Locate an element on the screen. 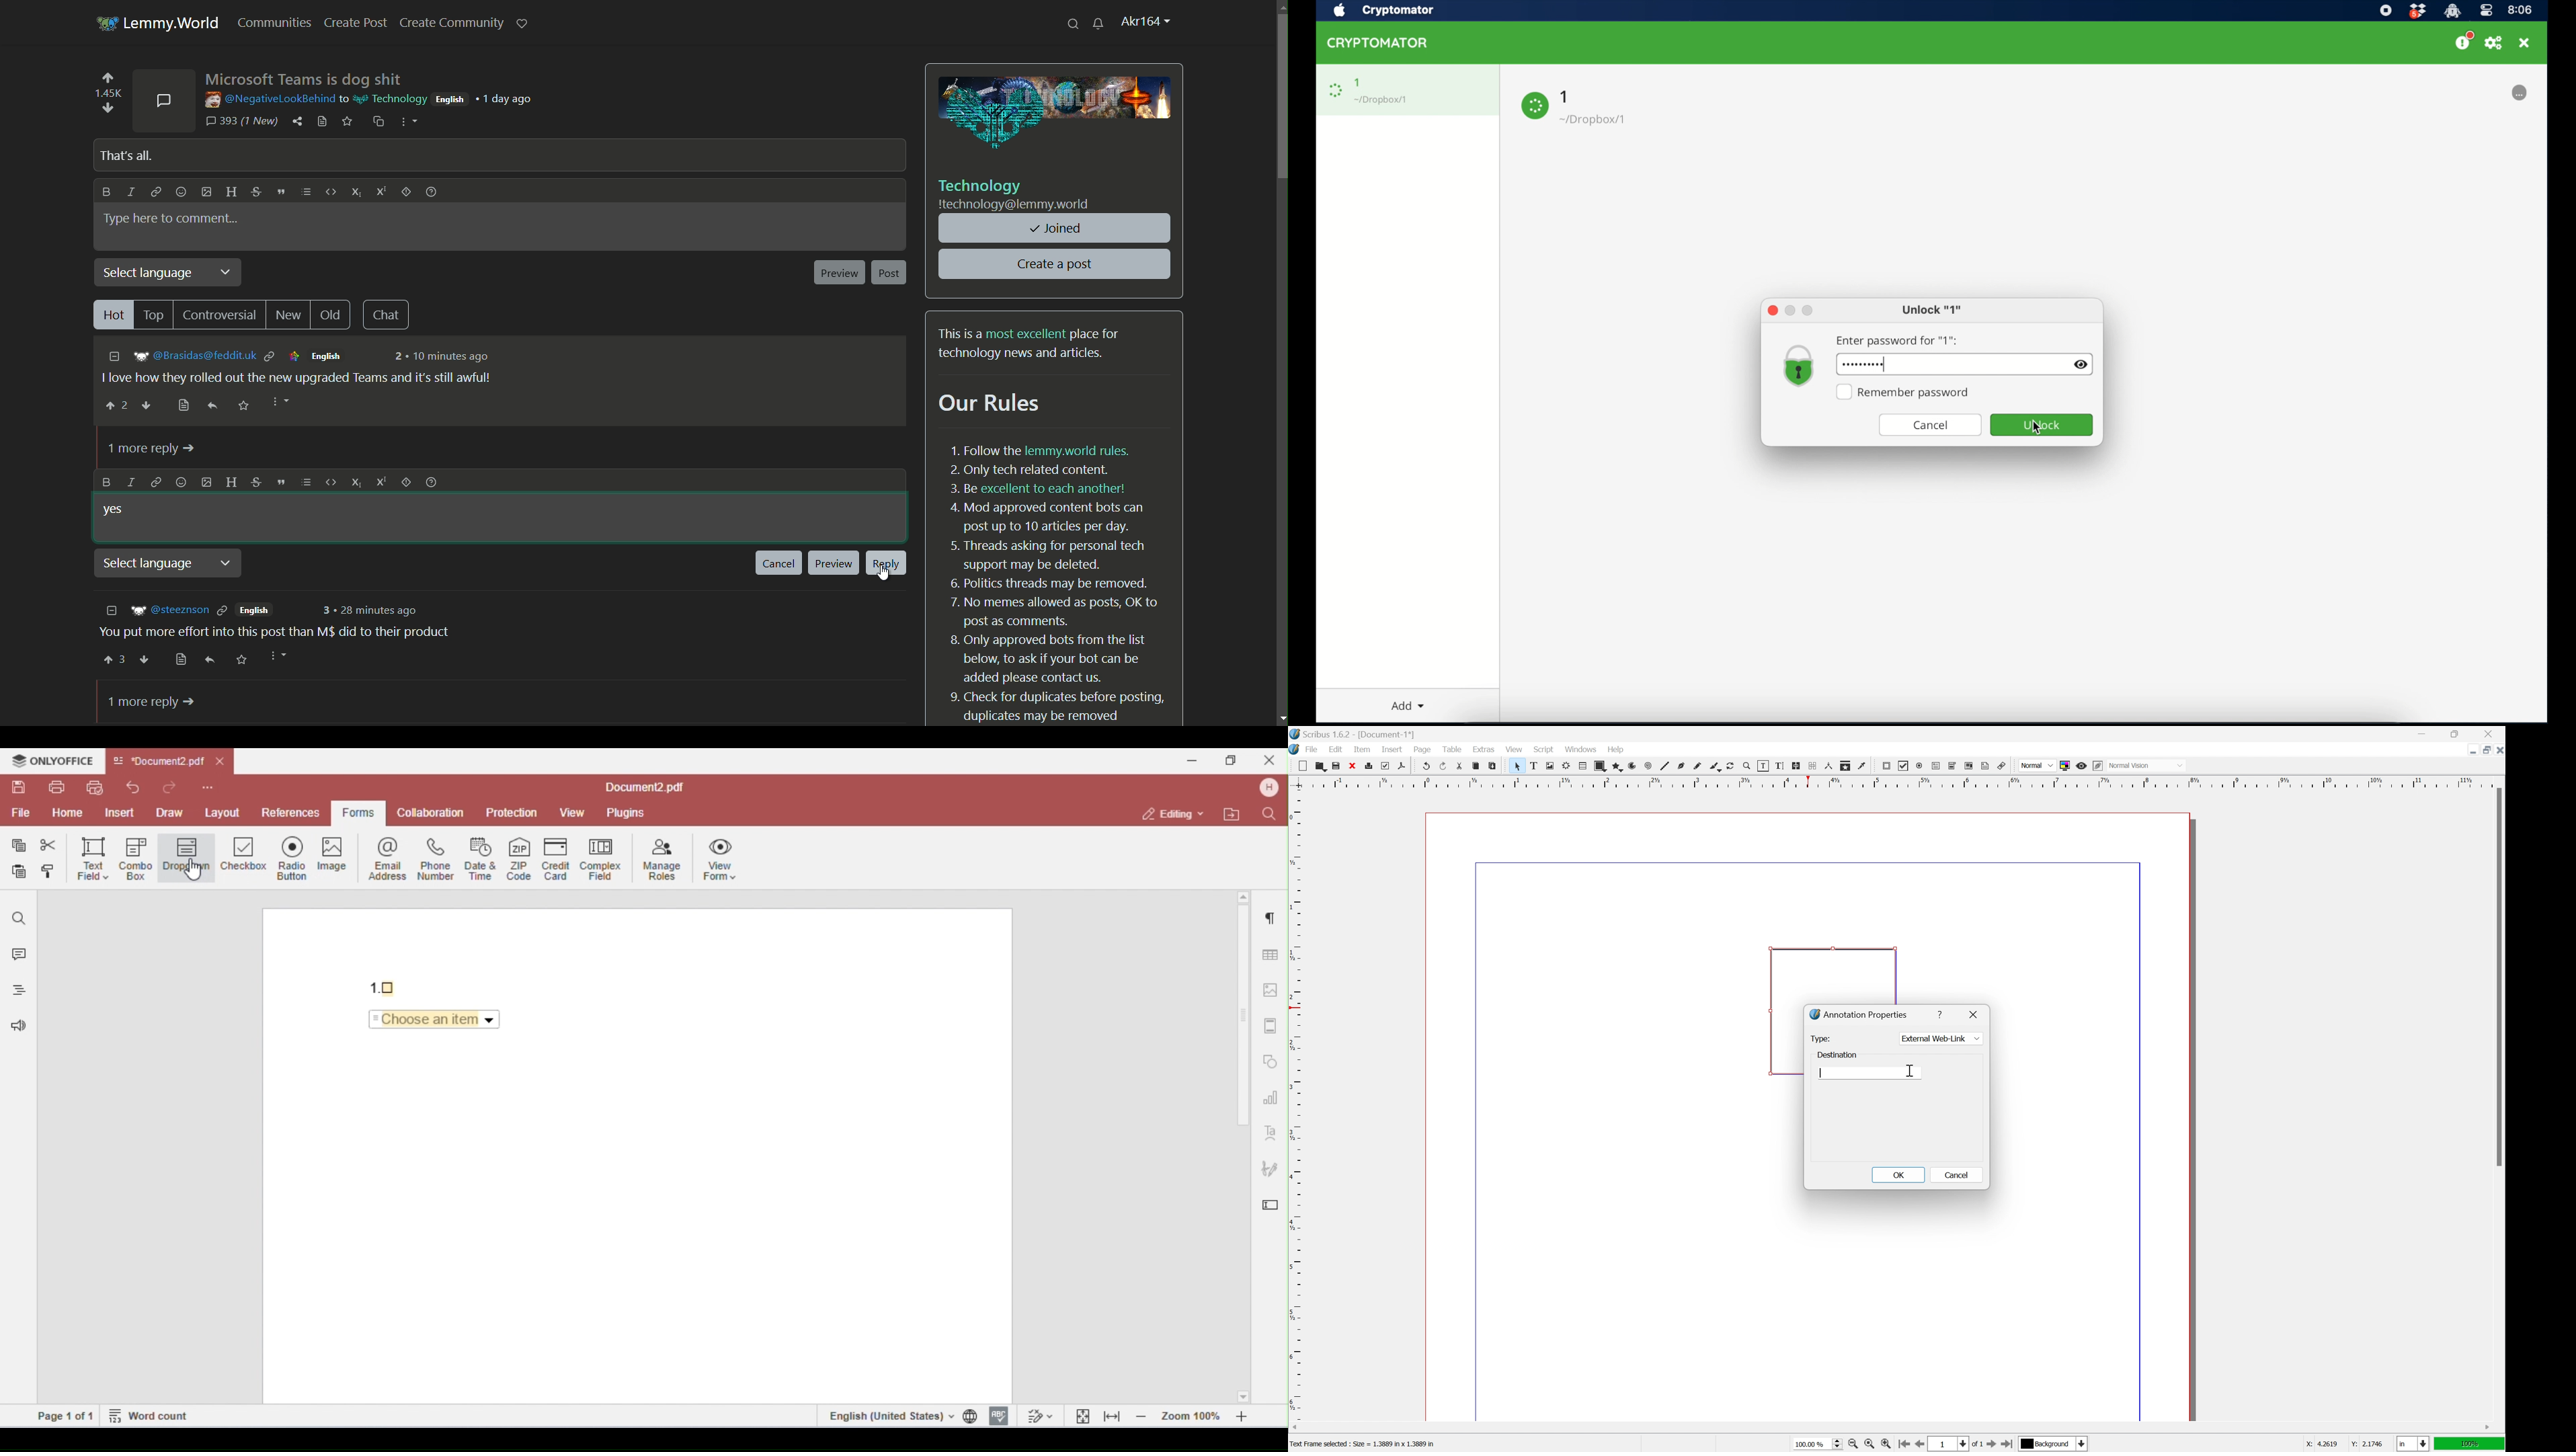  zoom out is located at coordinates (1852, 1444).